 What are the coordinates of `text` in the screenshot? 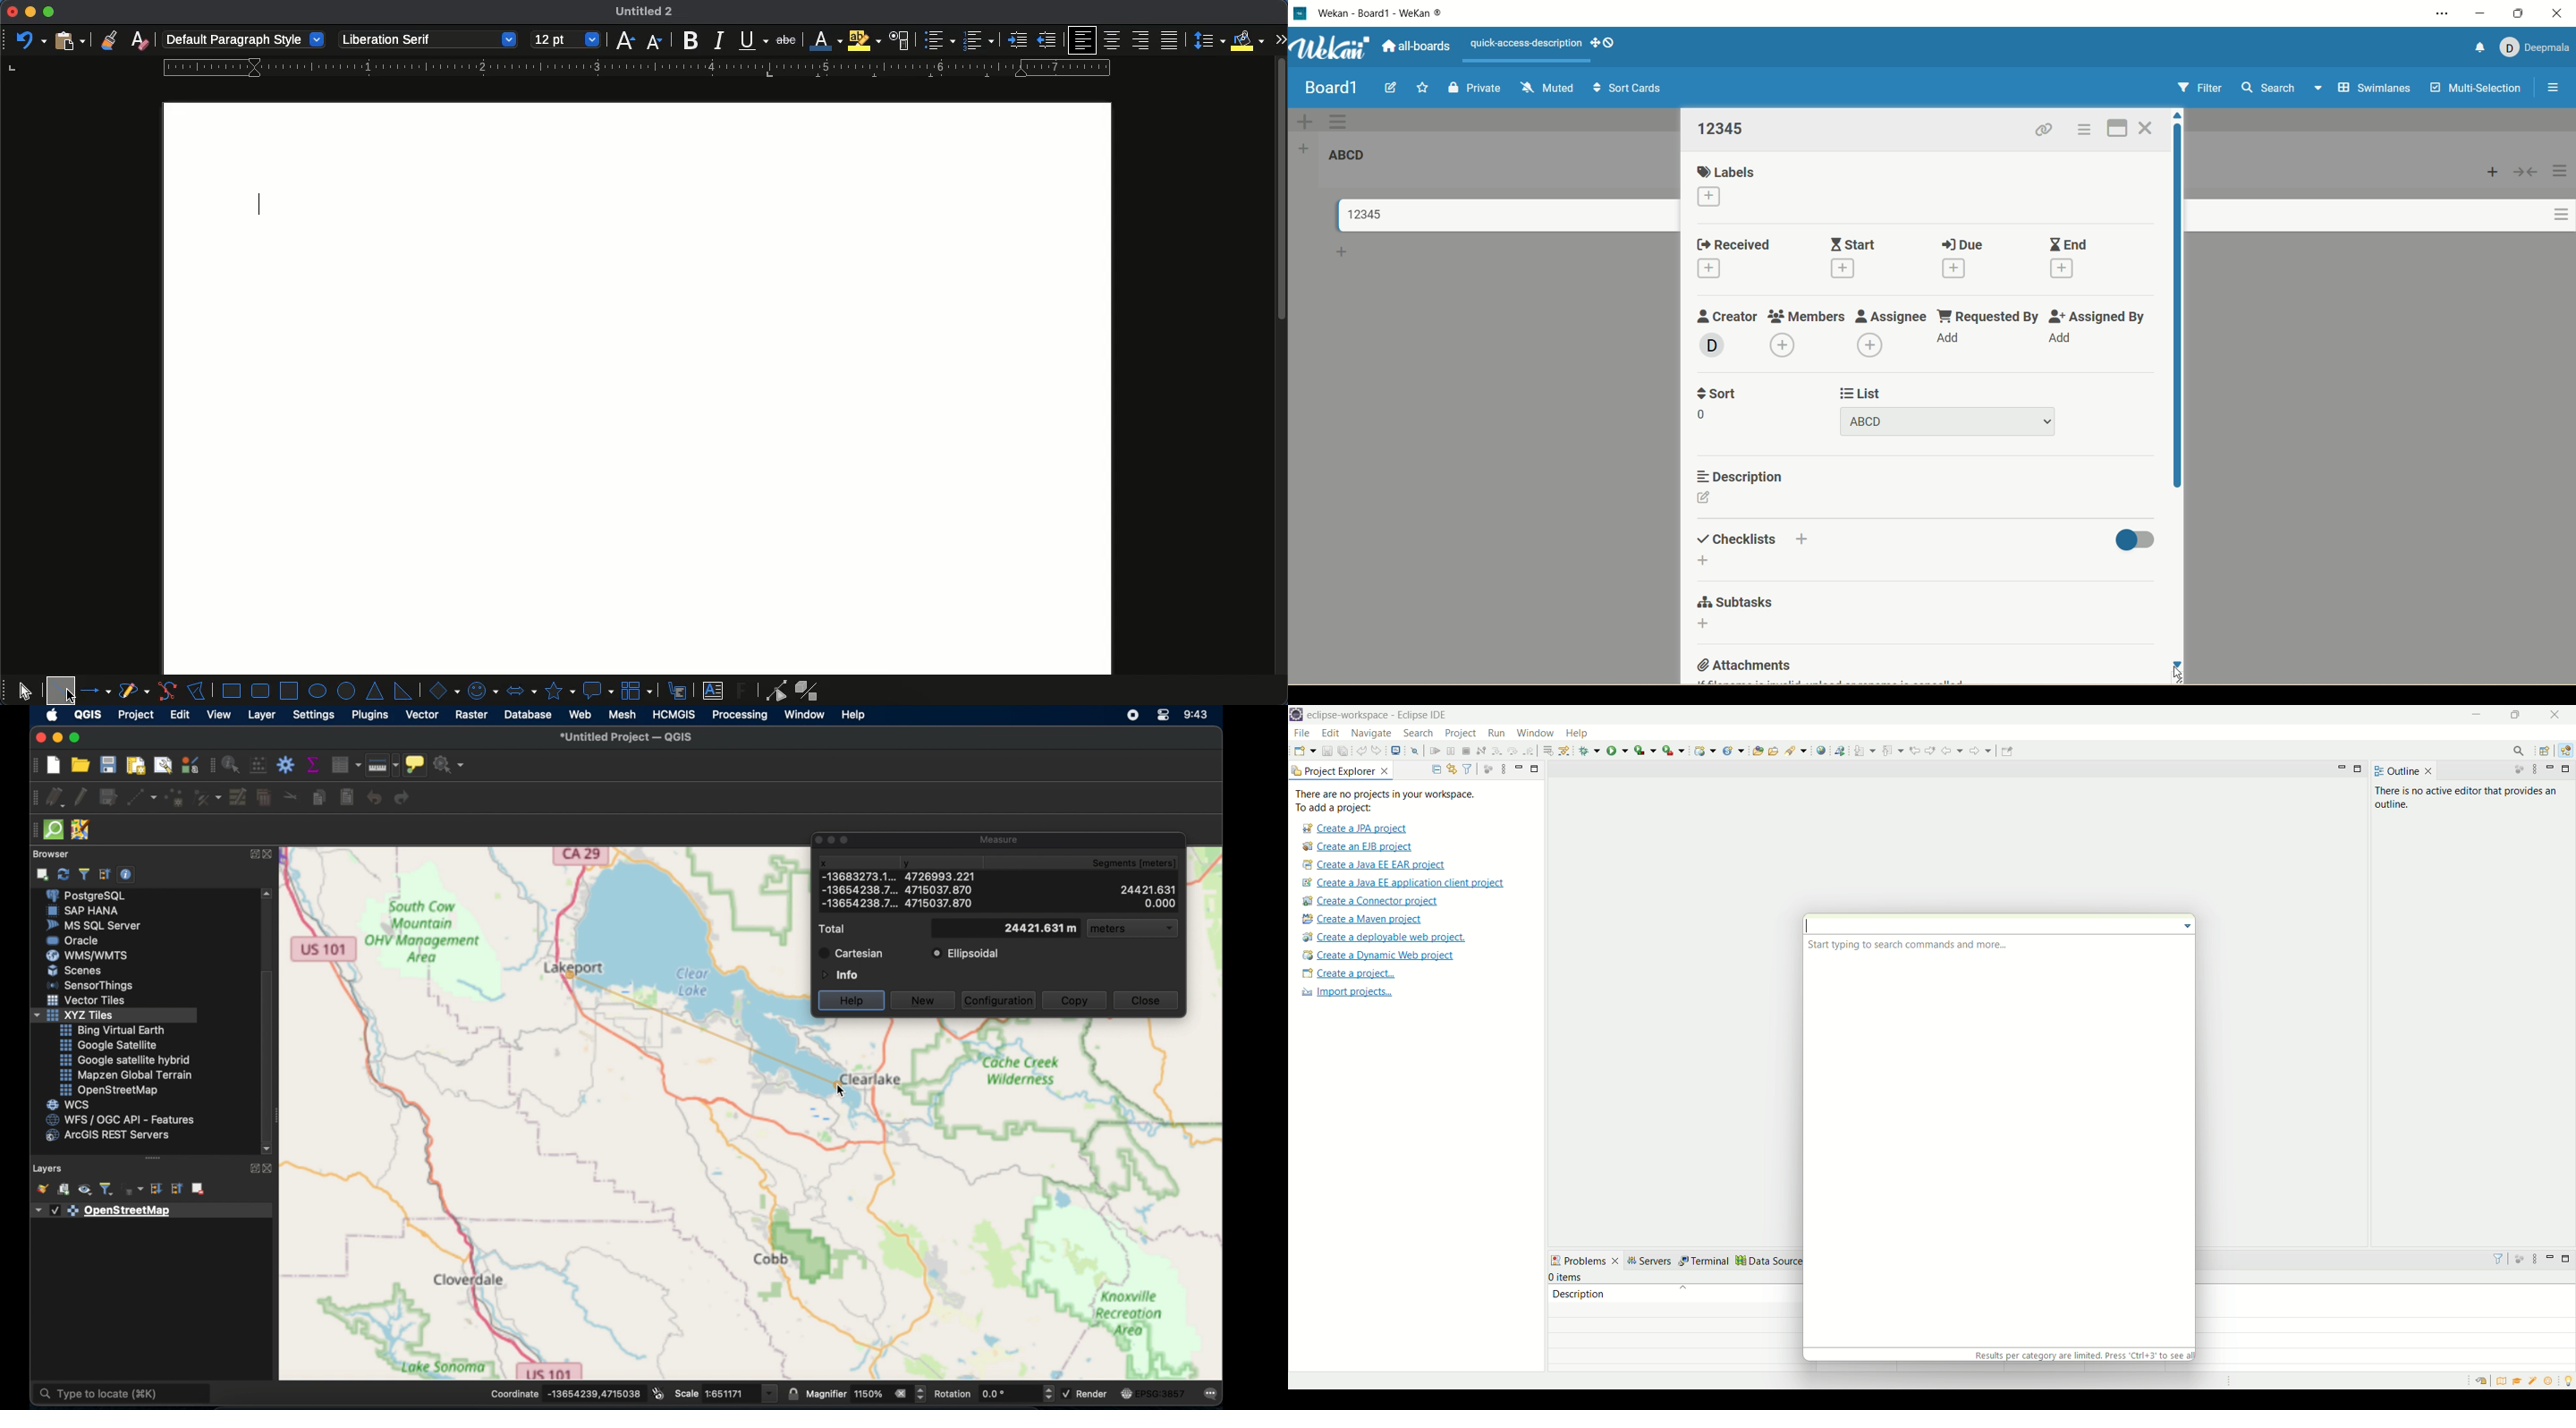 It's located at (1527, 44).